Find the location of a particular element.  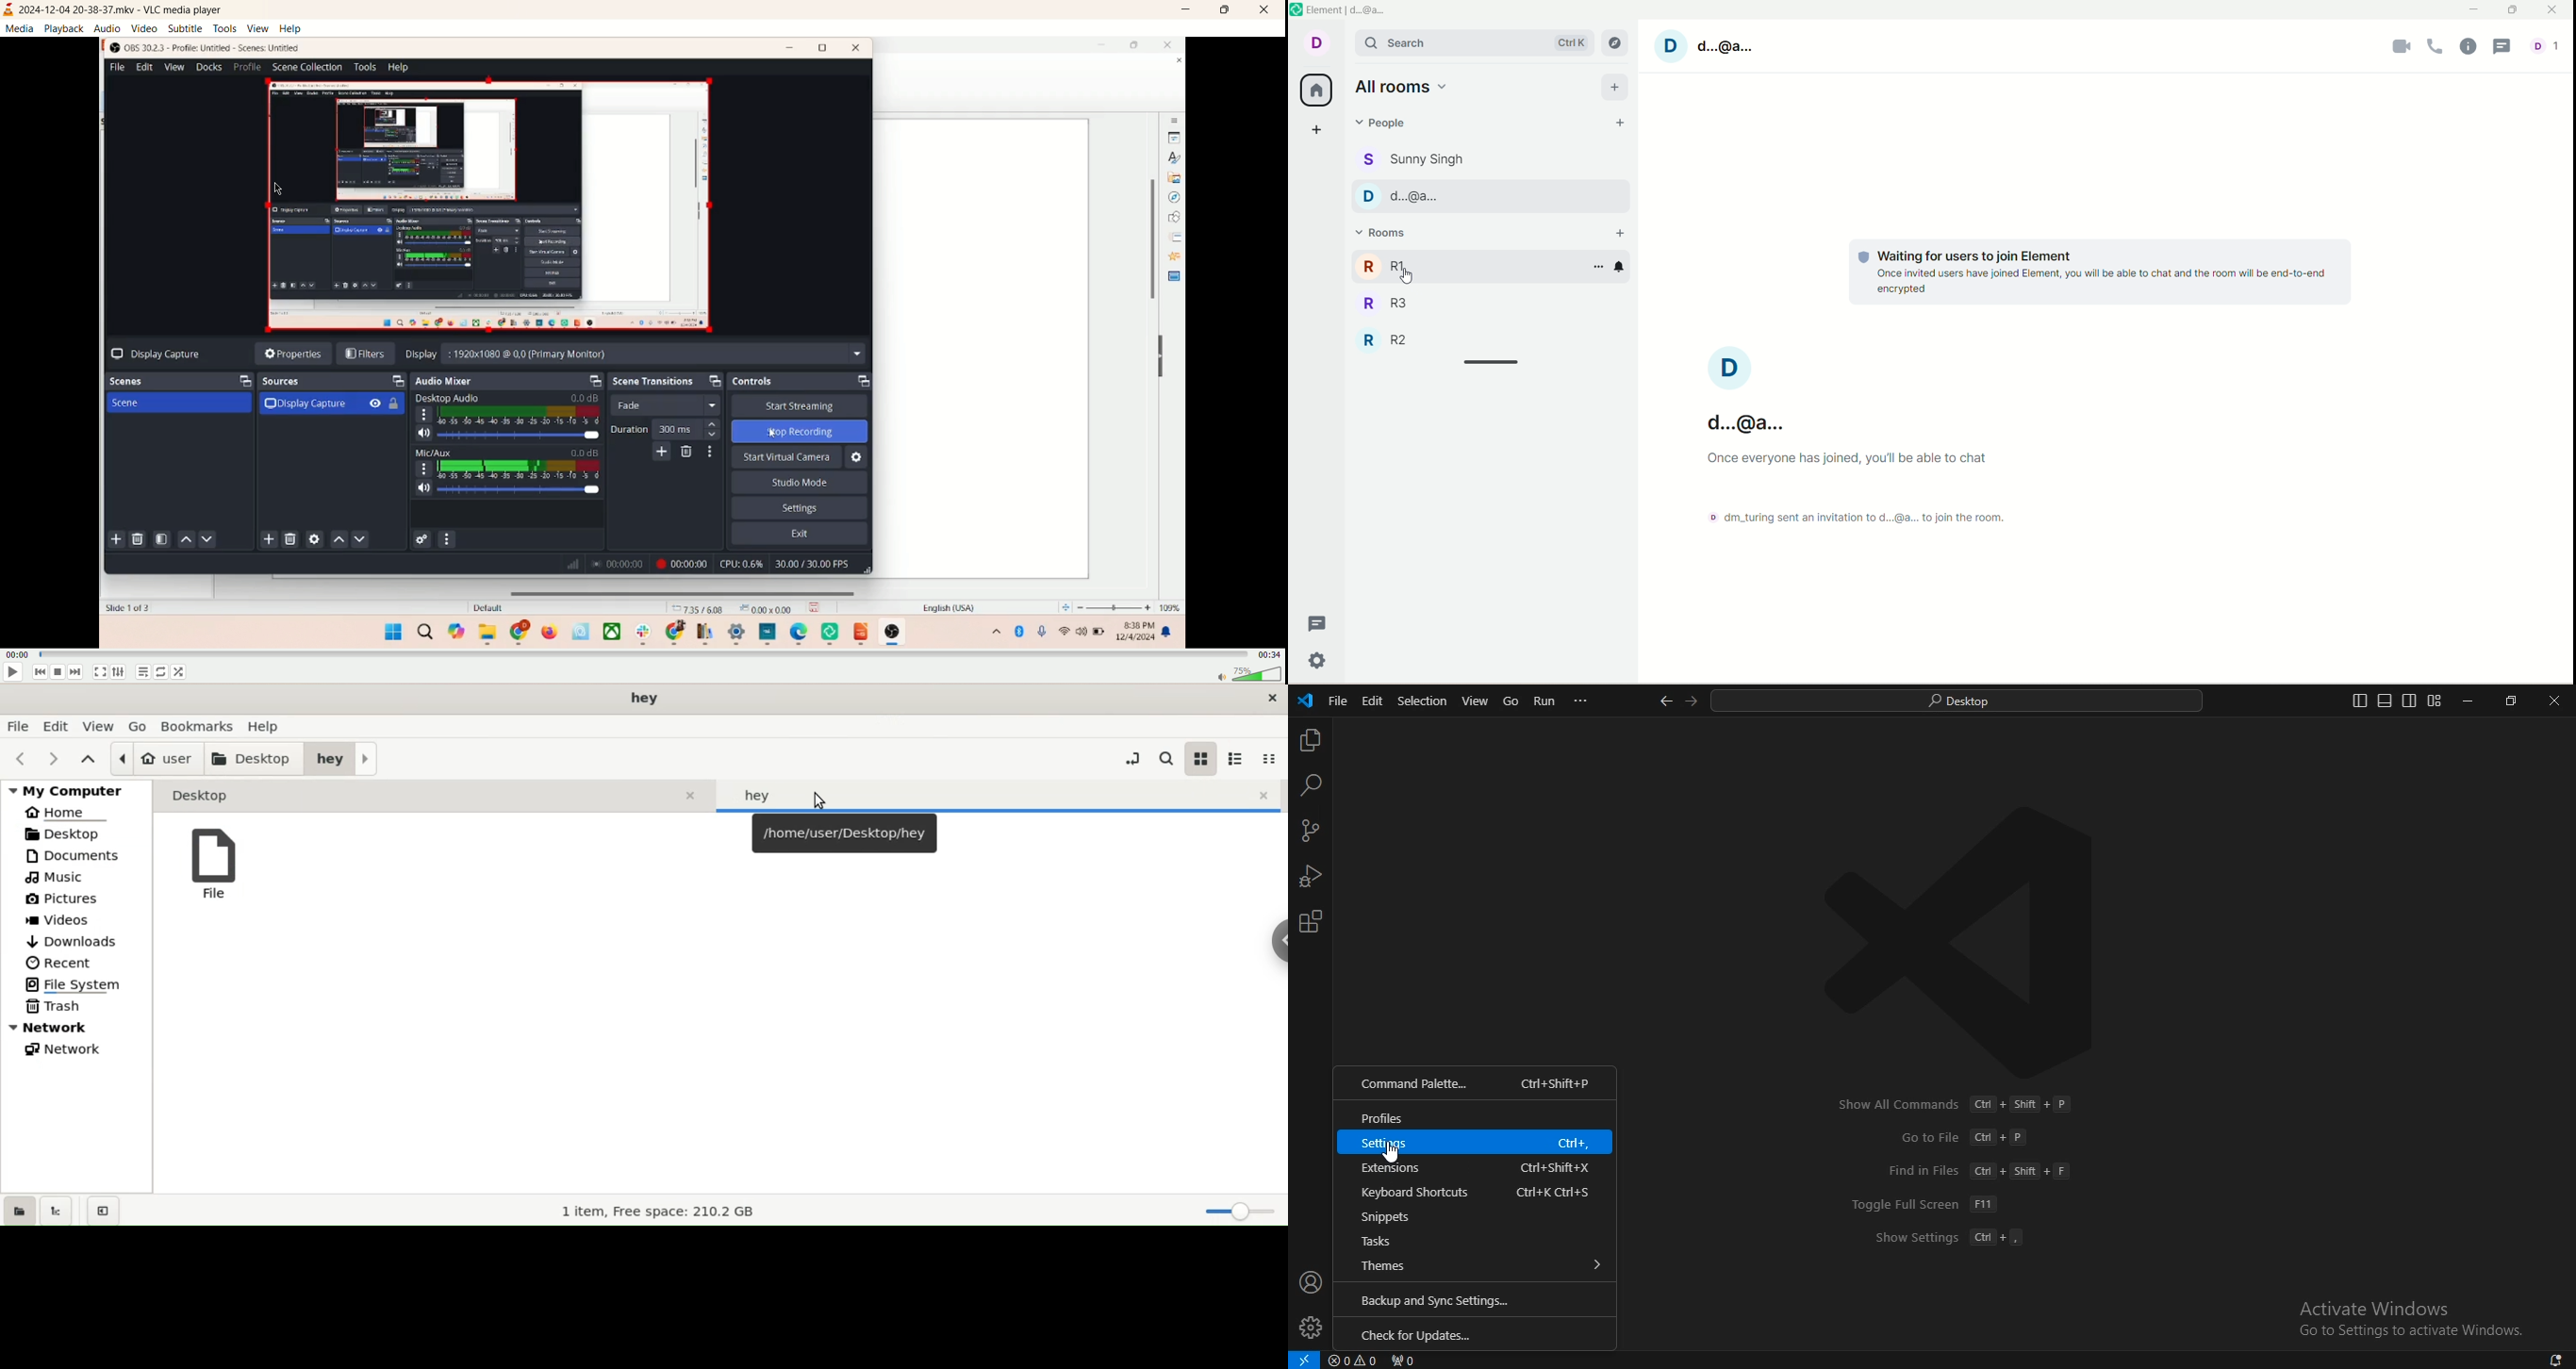

explore room is located at coordinates (1616, 43).